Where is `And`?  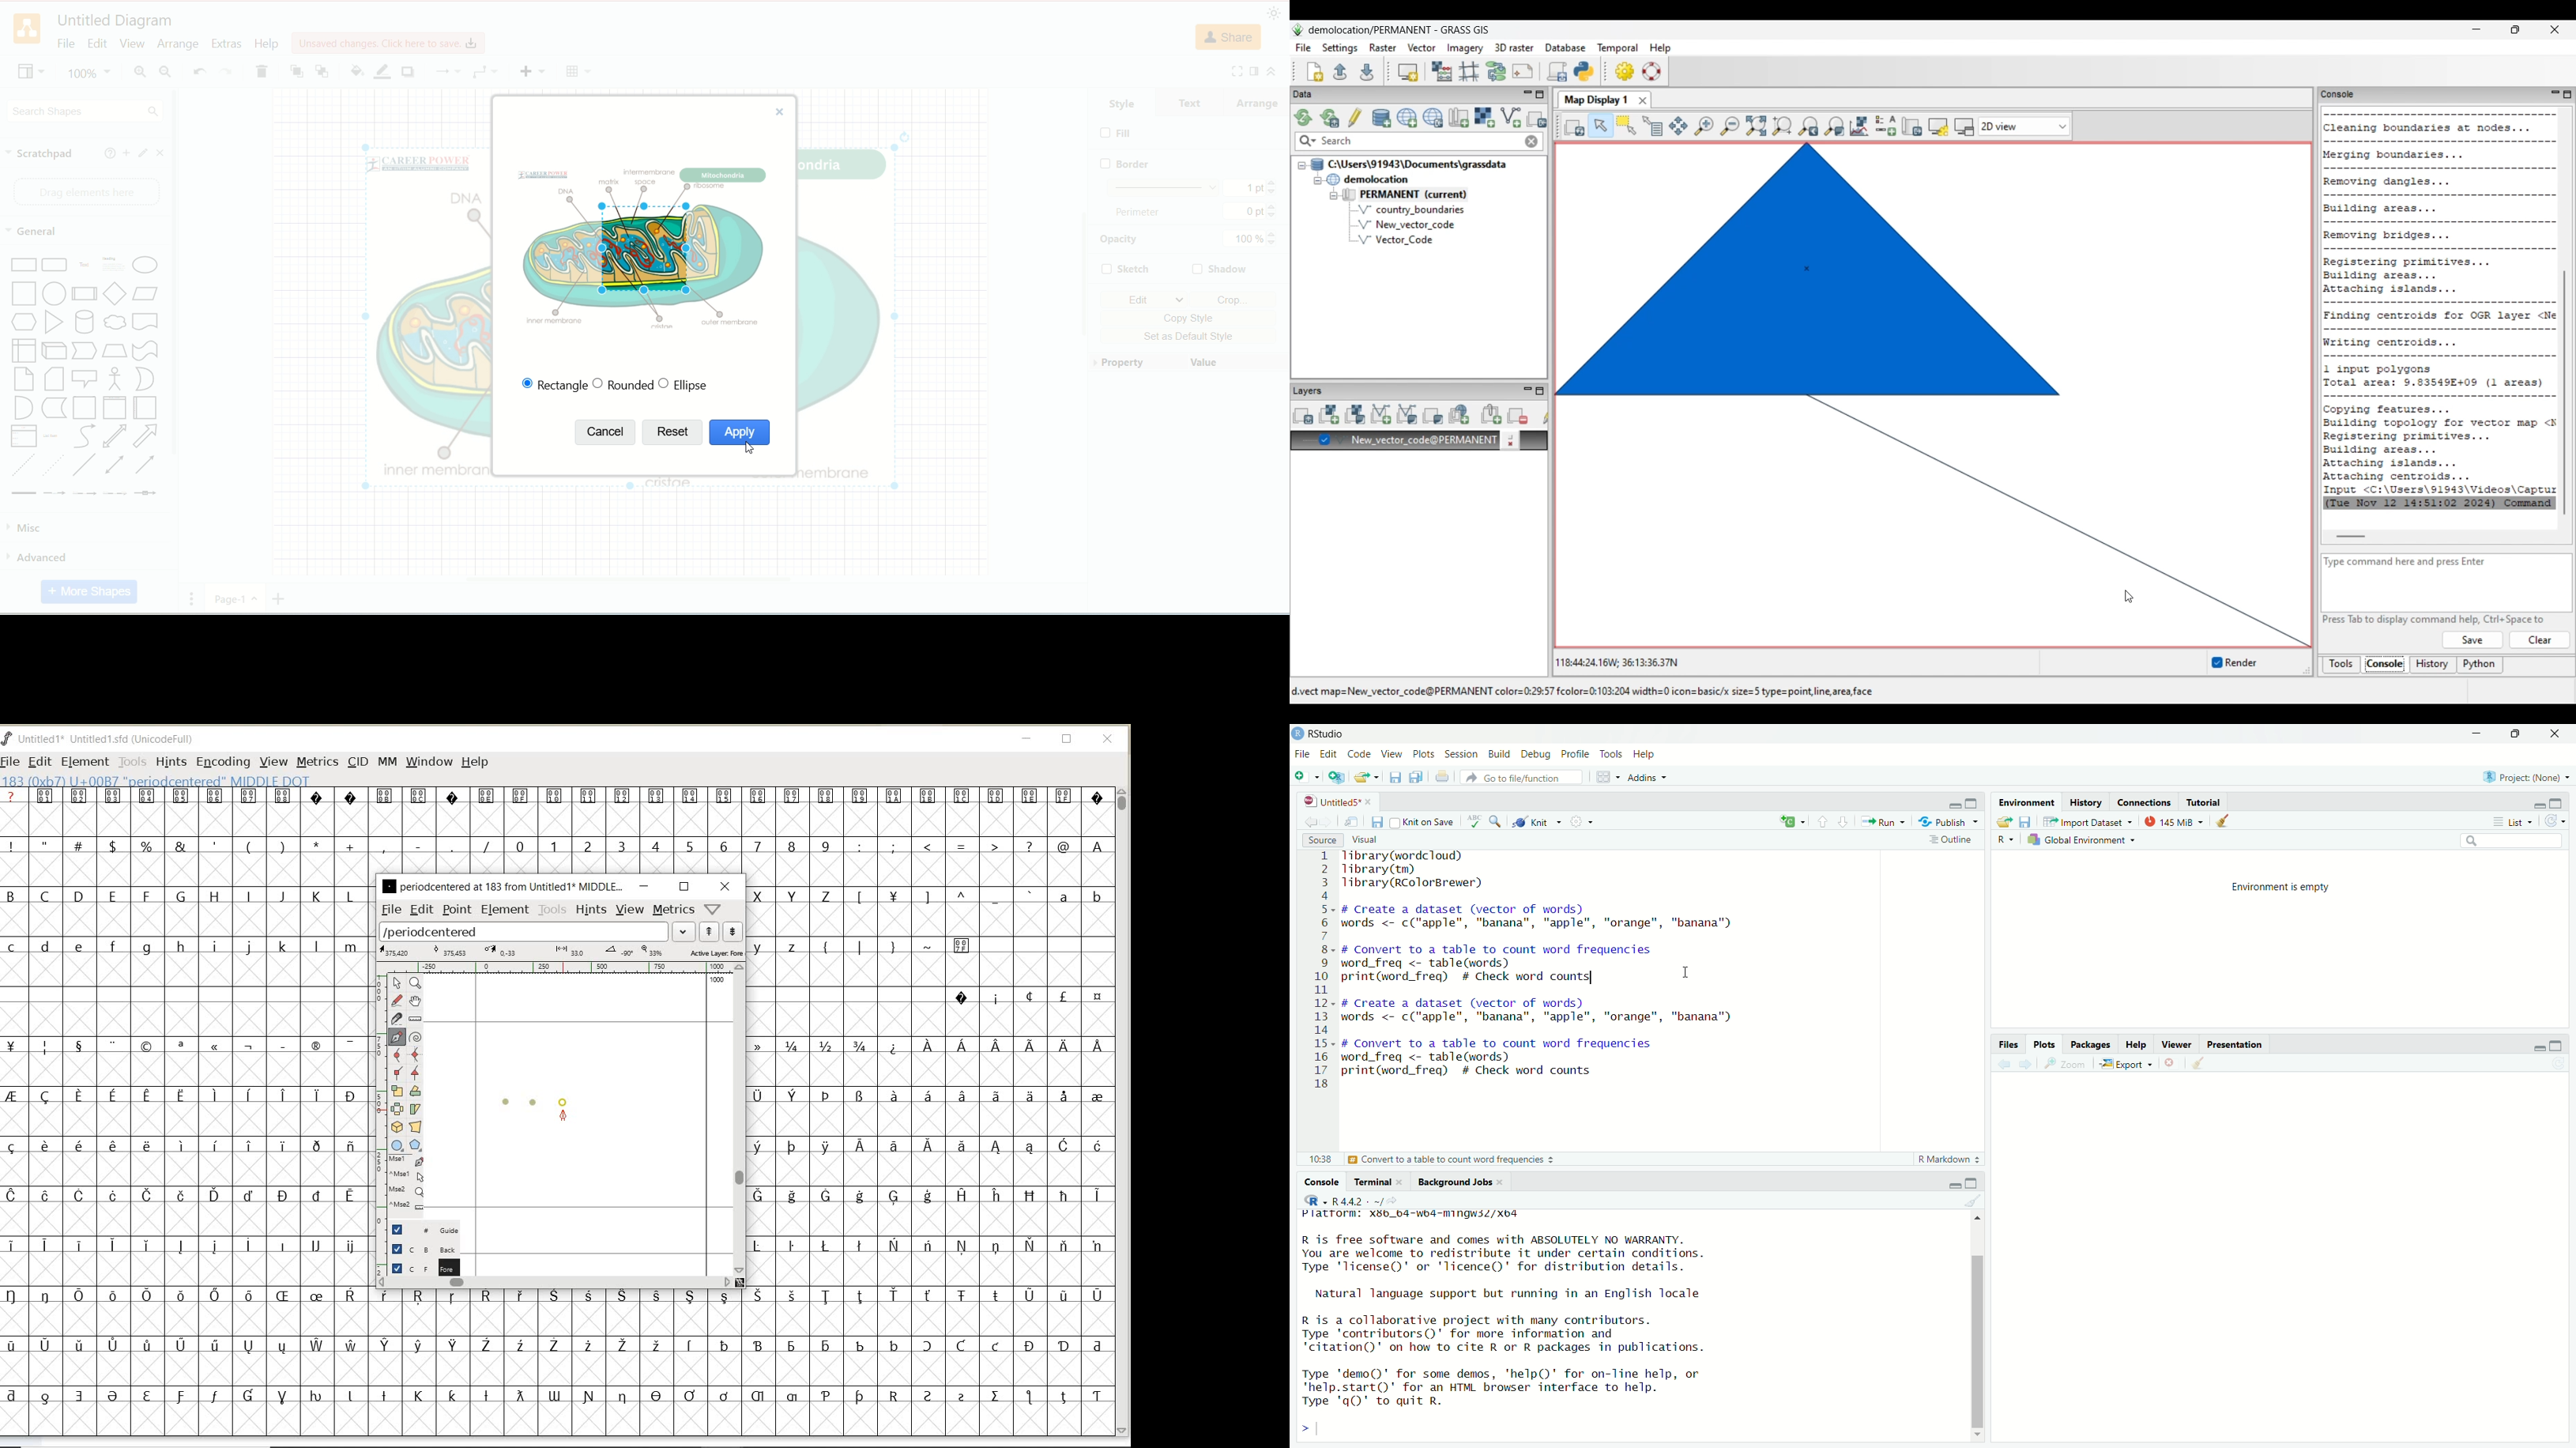 And is located at coordinates (24, 408).